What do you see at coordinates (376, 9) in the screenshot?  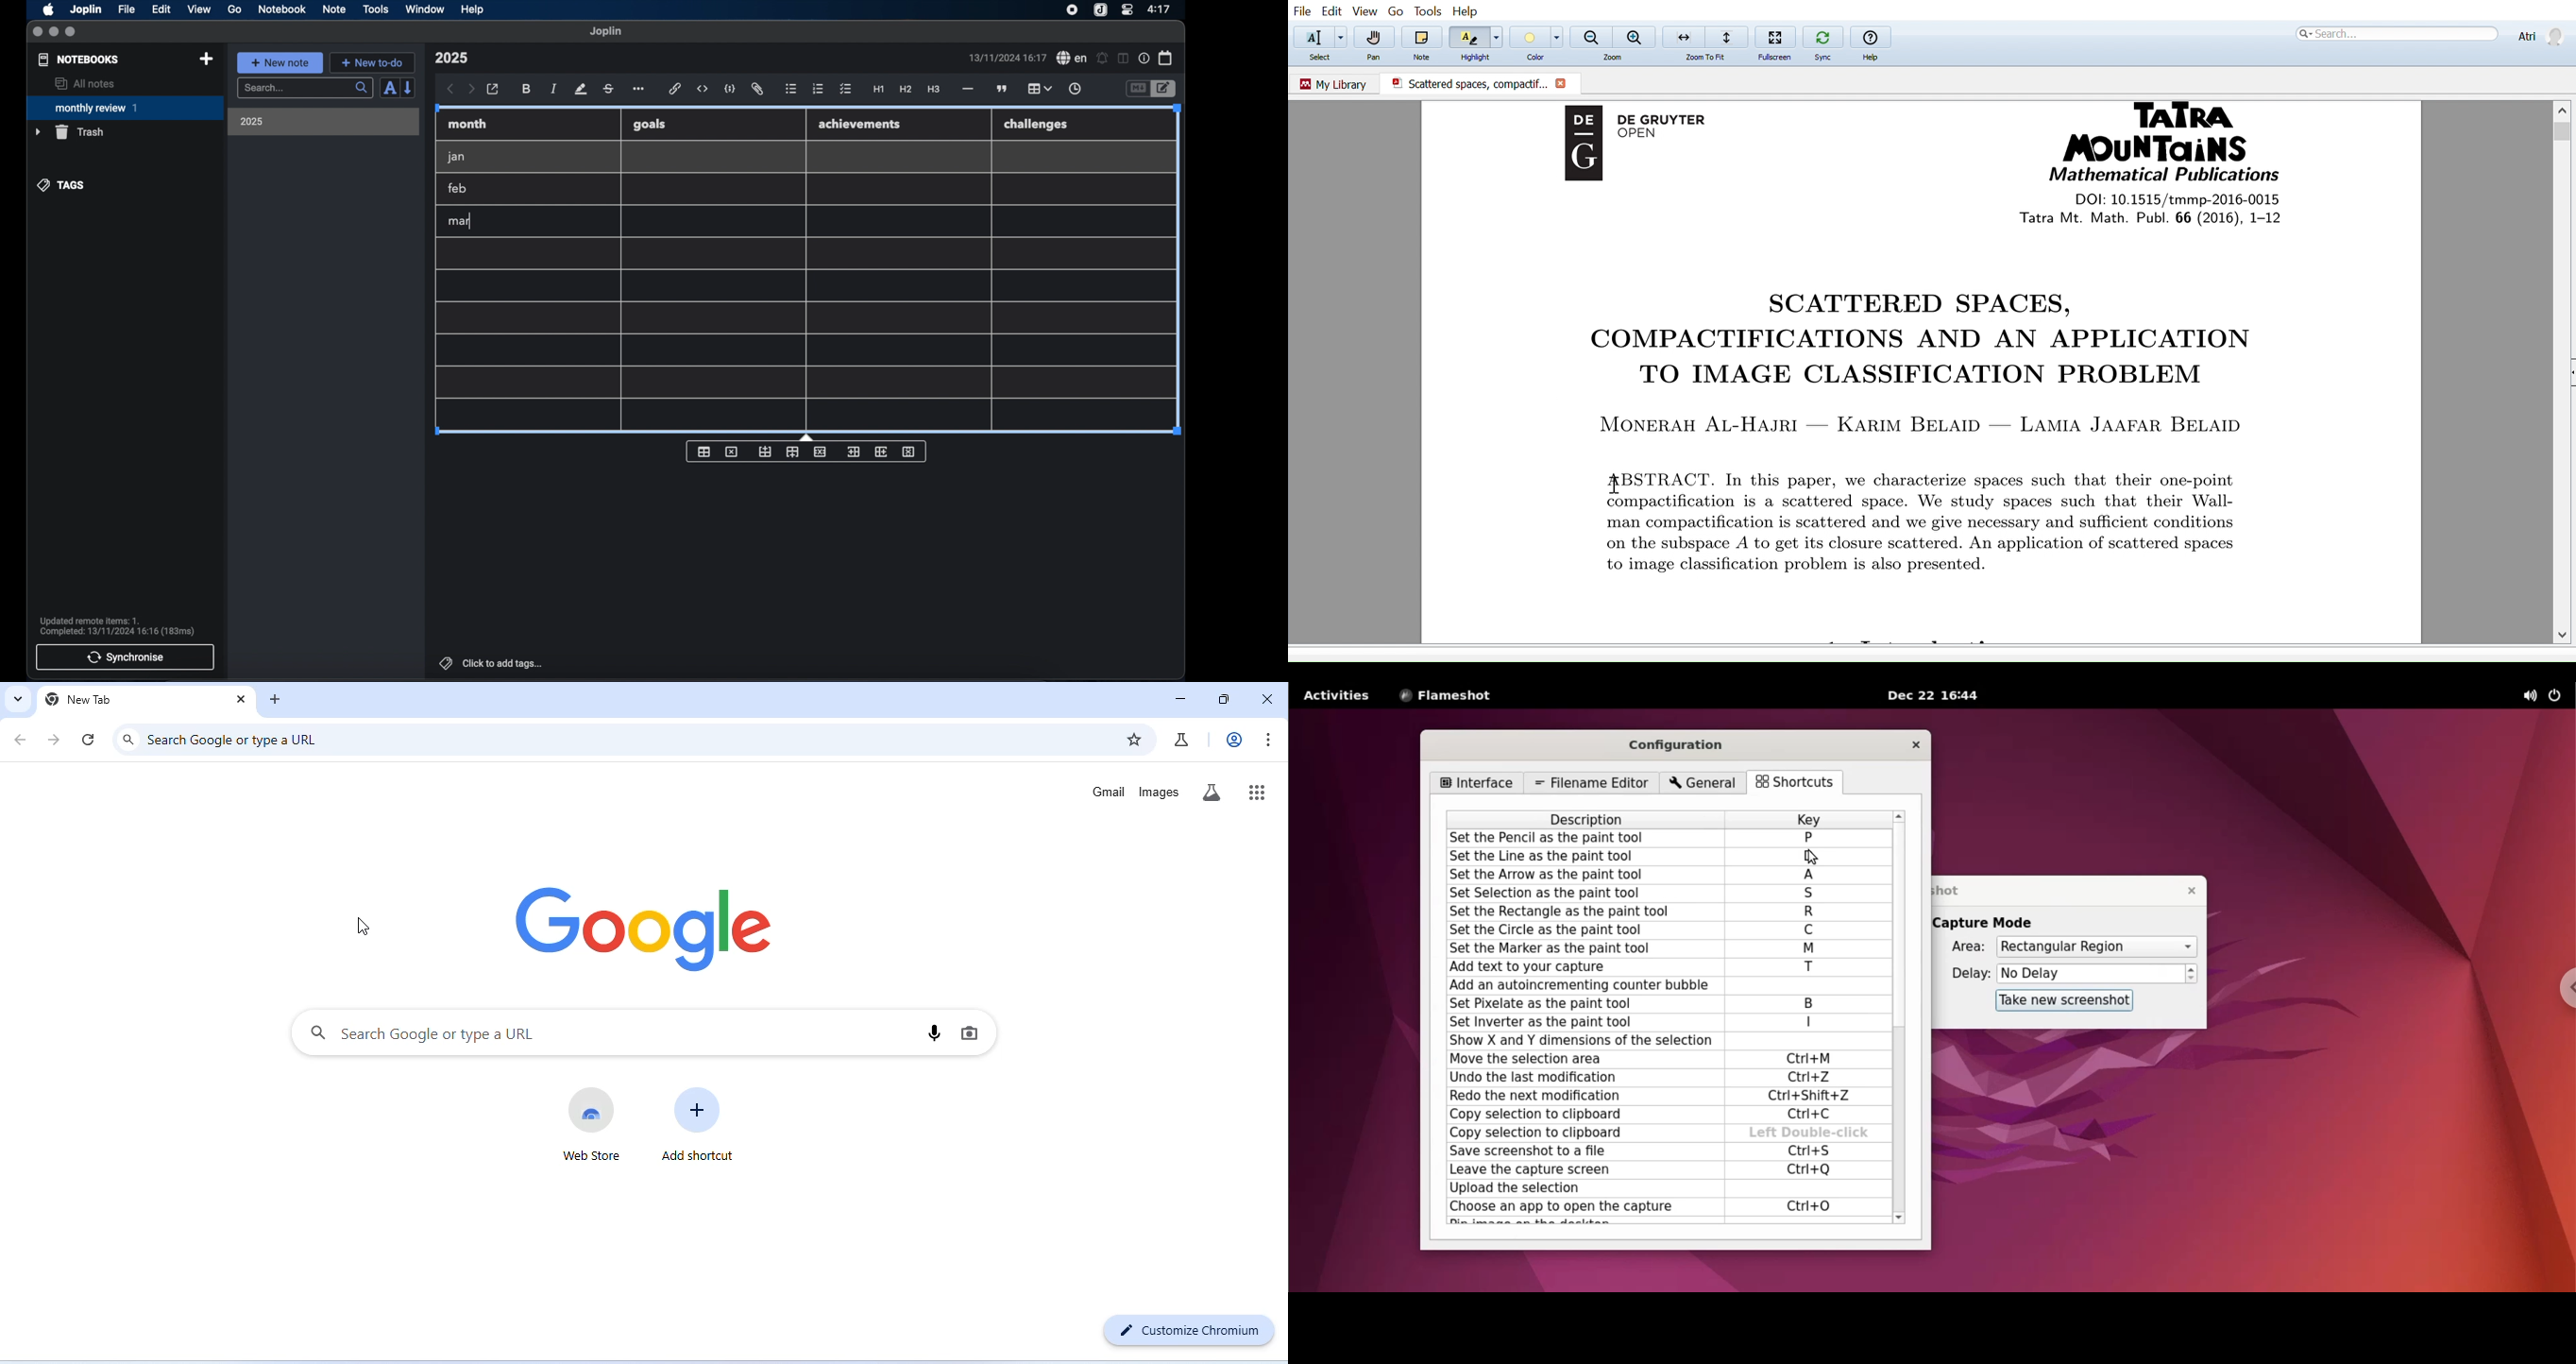 I see `tools` at bounding box center [376, 9].